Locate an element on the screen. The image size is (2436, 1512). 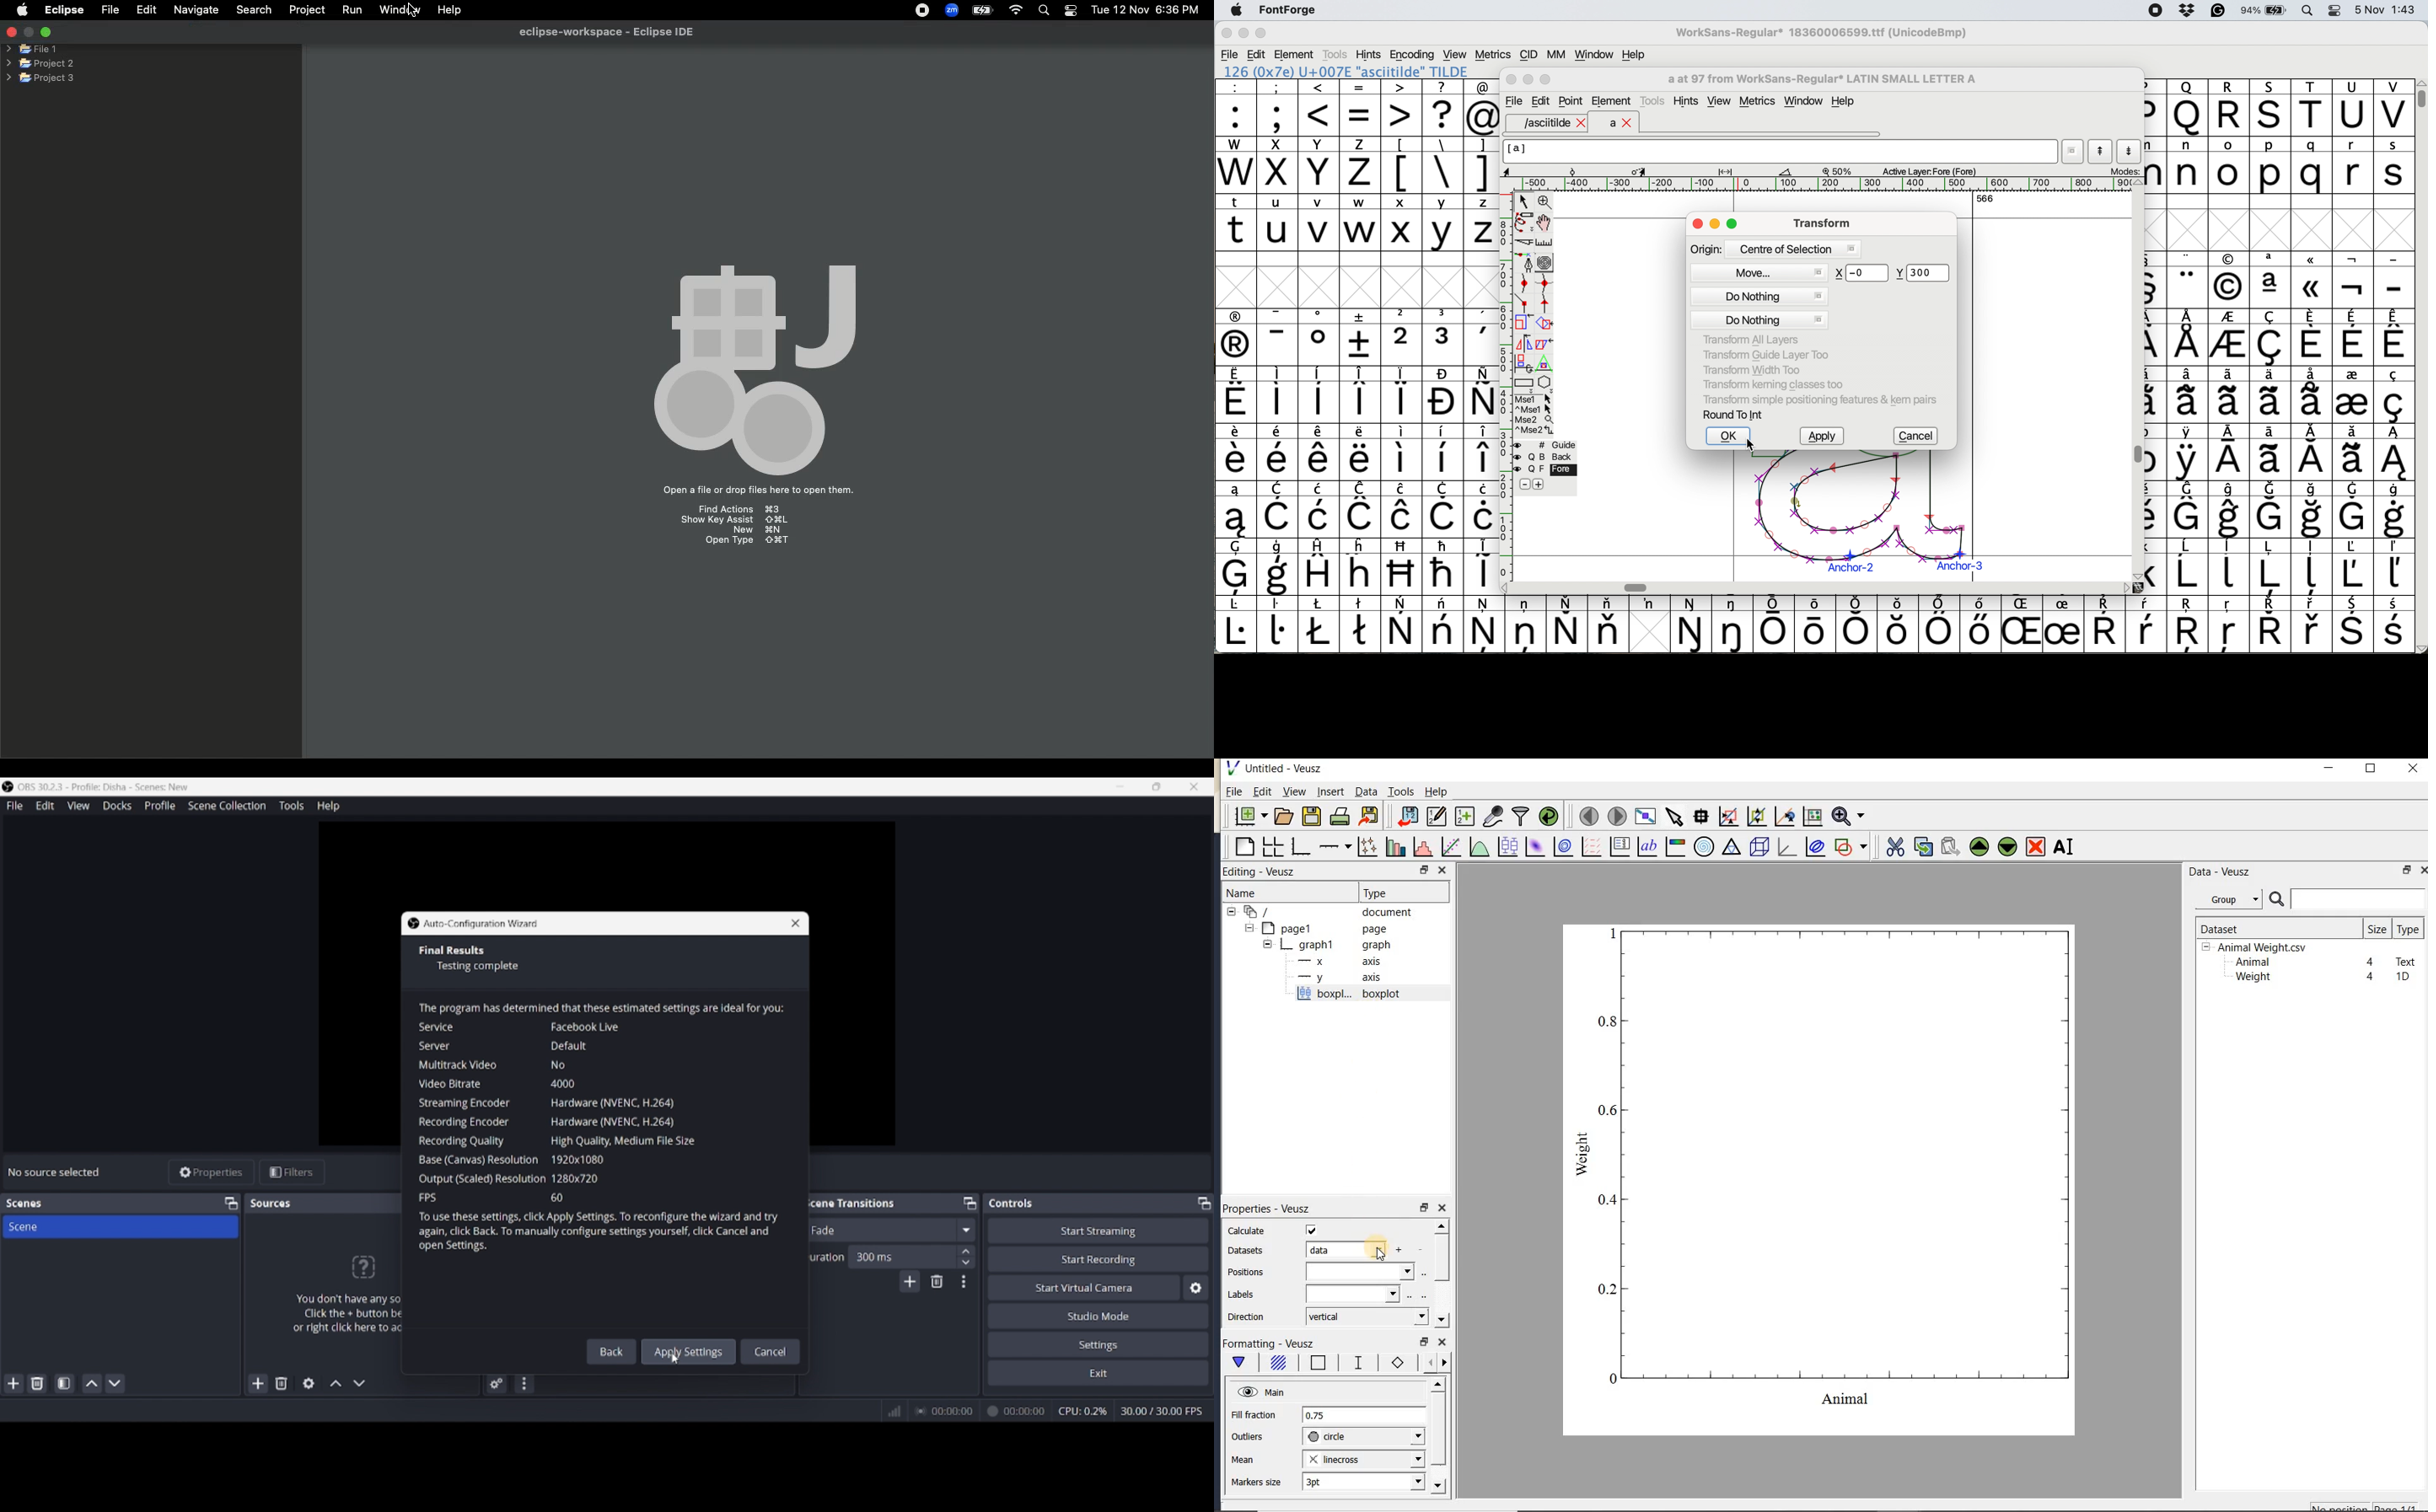
Open scene filters is located at coordinates (64, 1383).